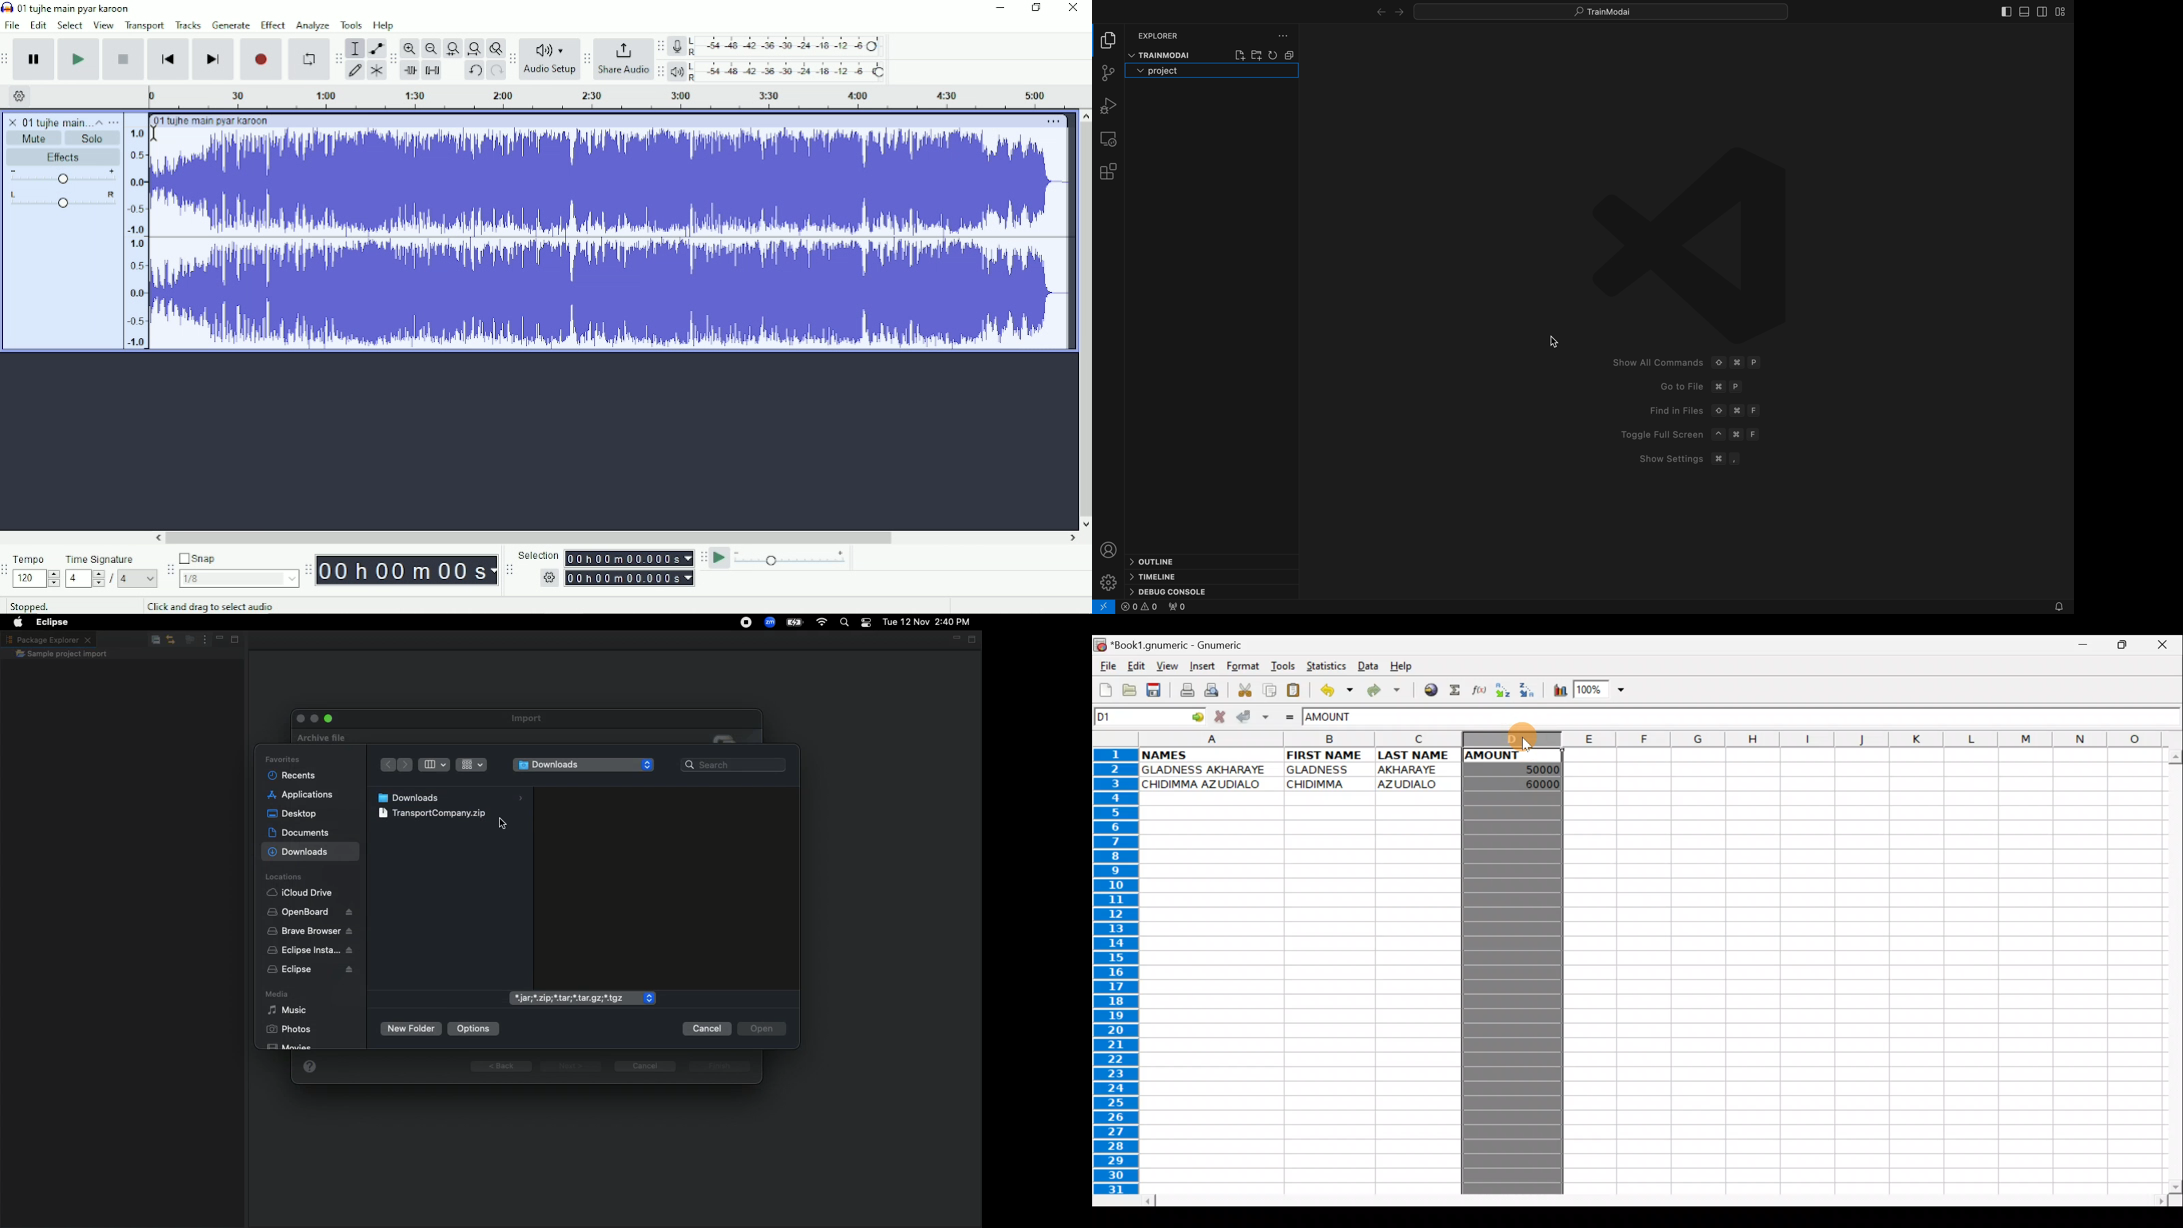 This screenshot has height=1232, width=2184. I want to click on Zoom Out, so click(430, 49).